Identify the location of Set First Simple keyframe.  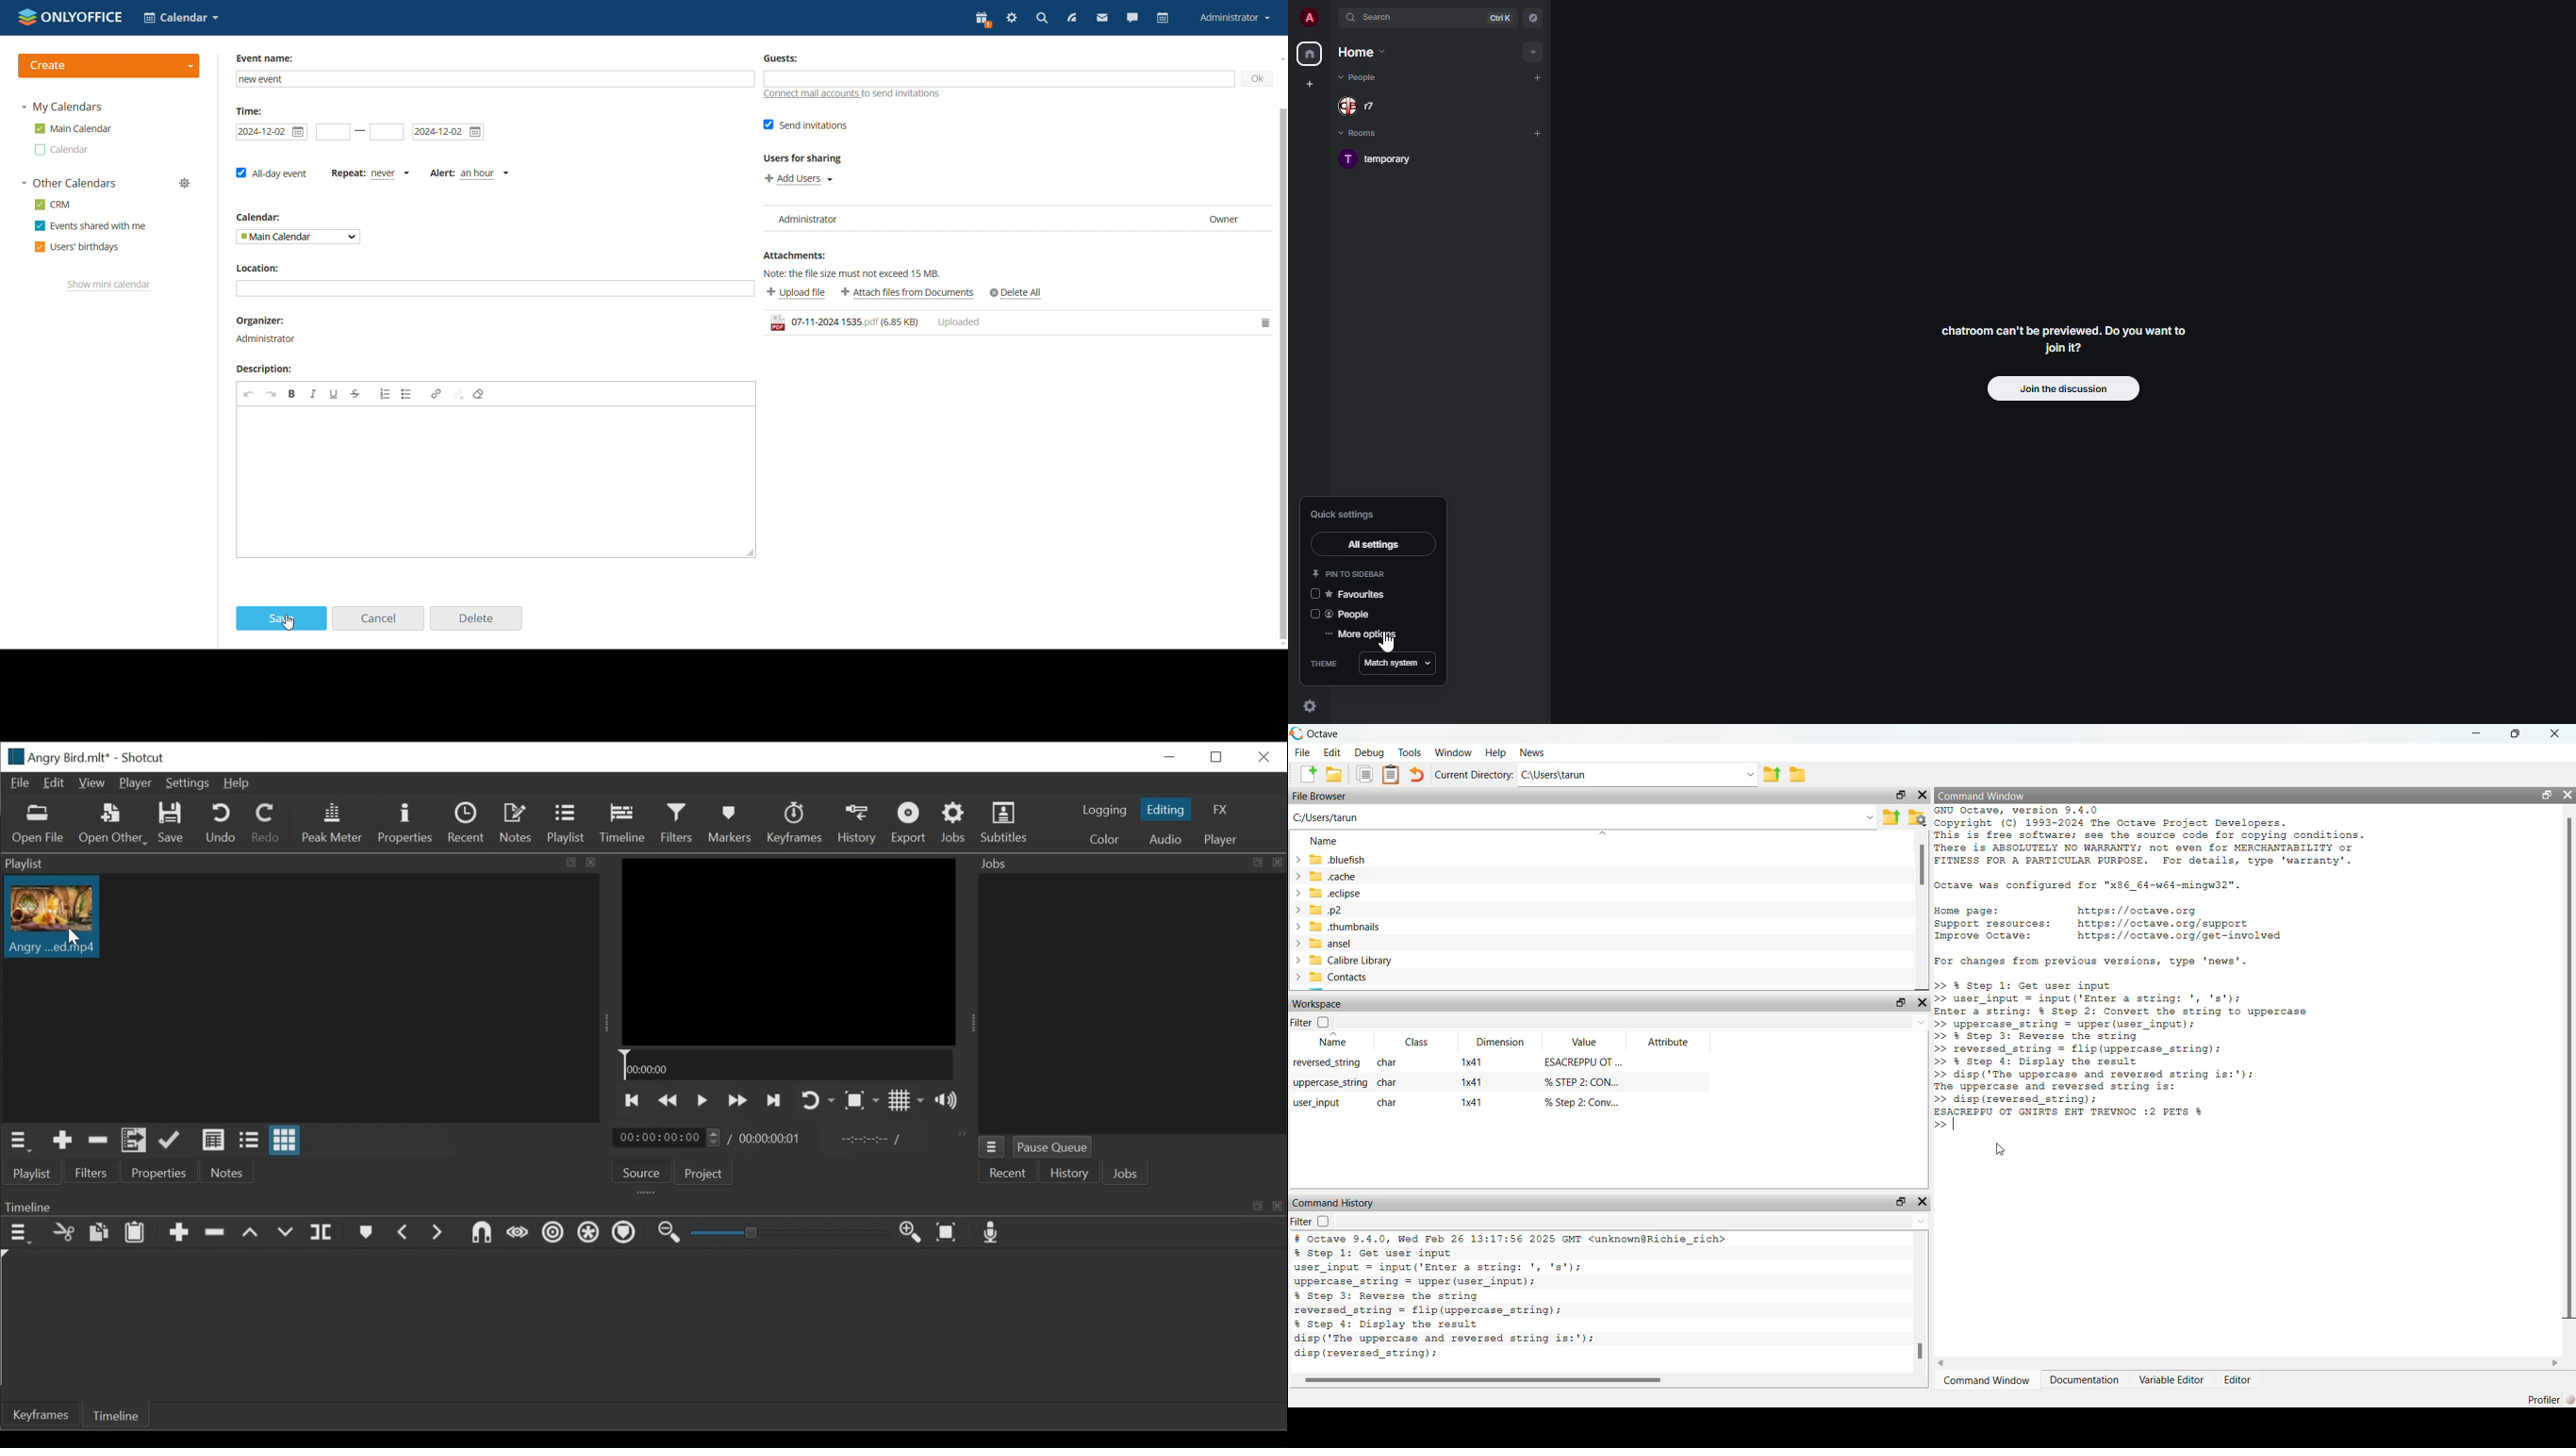
(514, 1233).